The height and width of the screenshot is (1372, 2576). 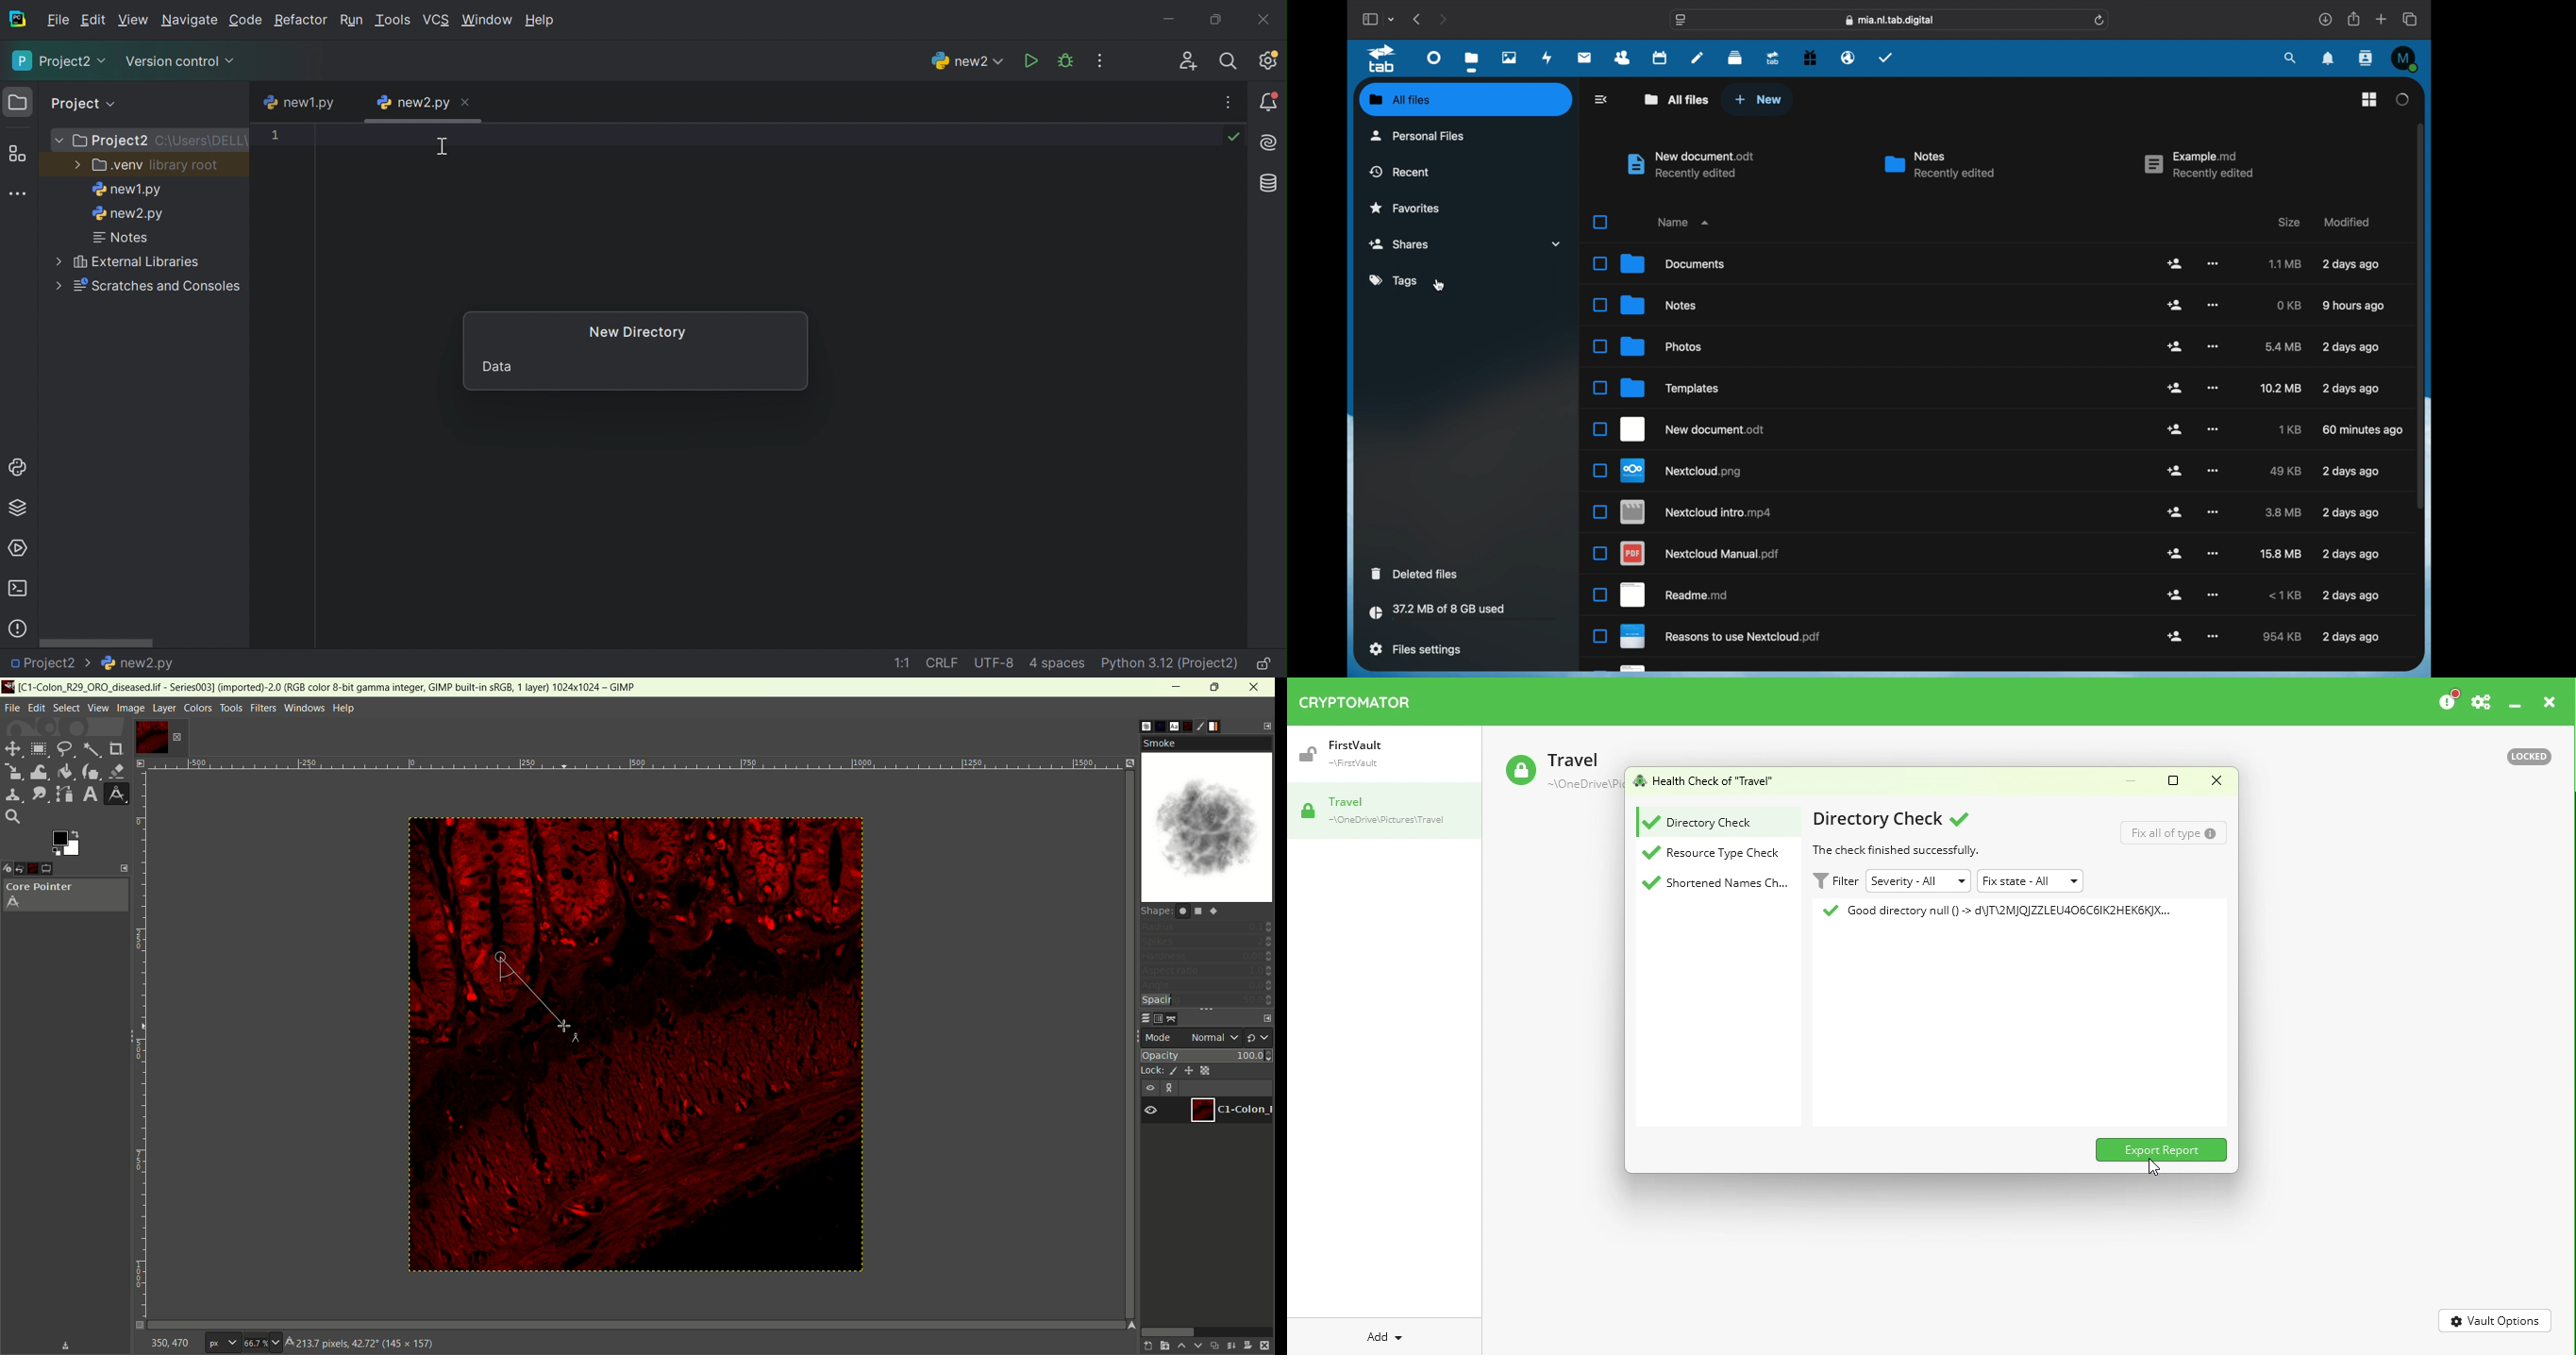 I want to click on image, so click(x=742, y=1052).